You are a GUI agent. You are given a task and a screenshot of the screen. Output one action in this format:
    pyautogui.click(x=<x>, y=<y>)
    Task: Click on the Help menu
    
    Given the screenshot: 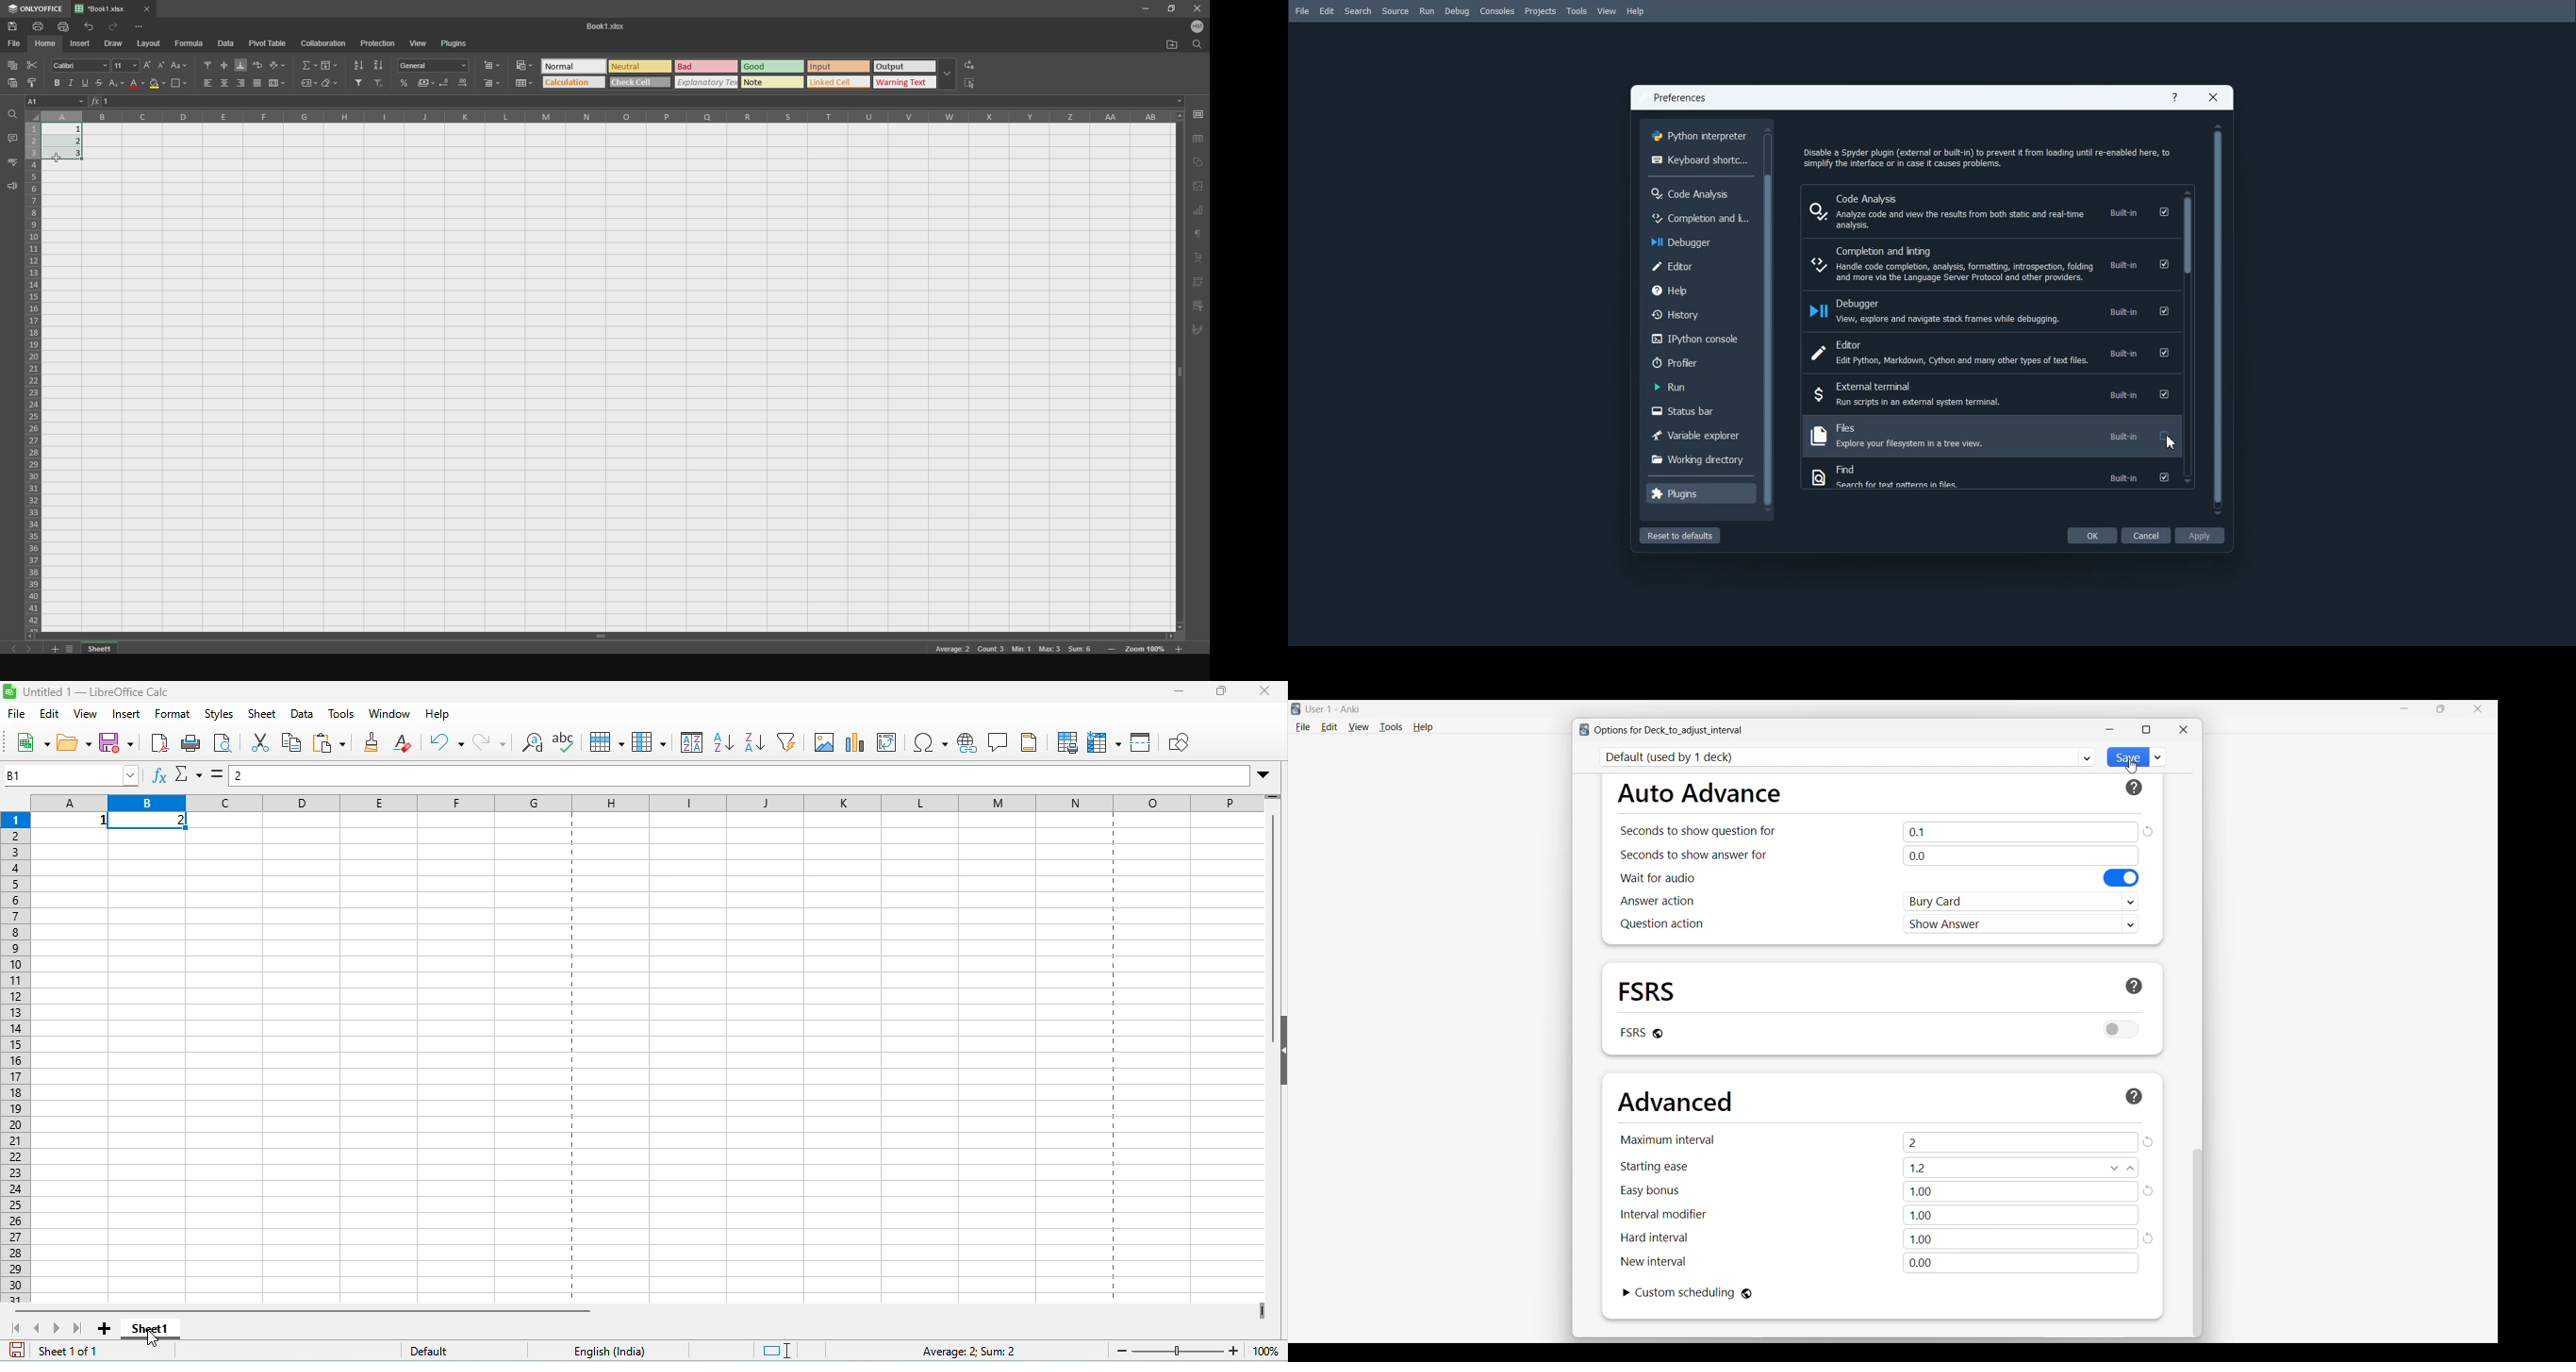 What is the action you would take?
    pyautogui.click(x=1423, y=728)
    